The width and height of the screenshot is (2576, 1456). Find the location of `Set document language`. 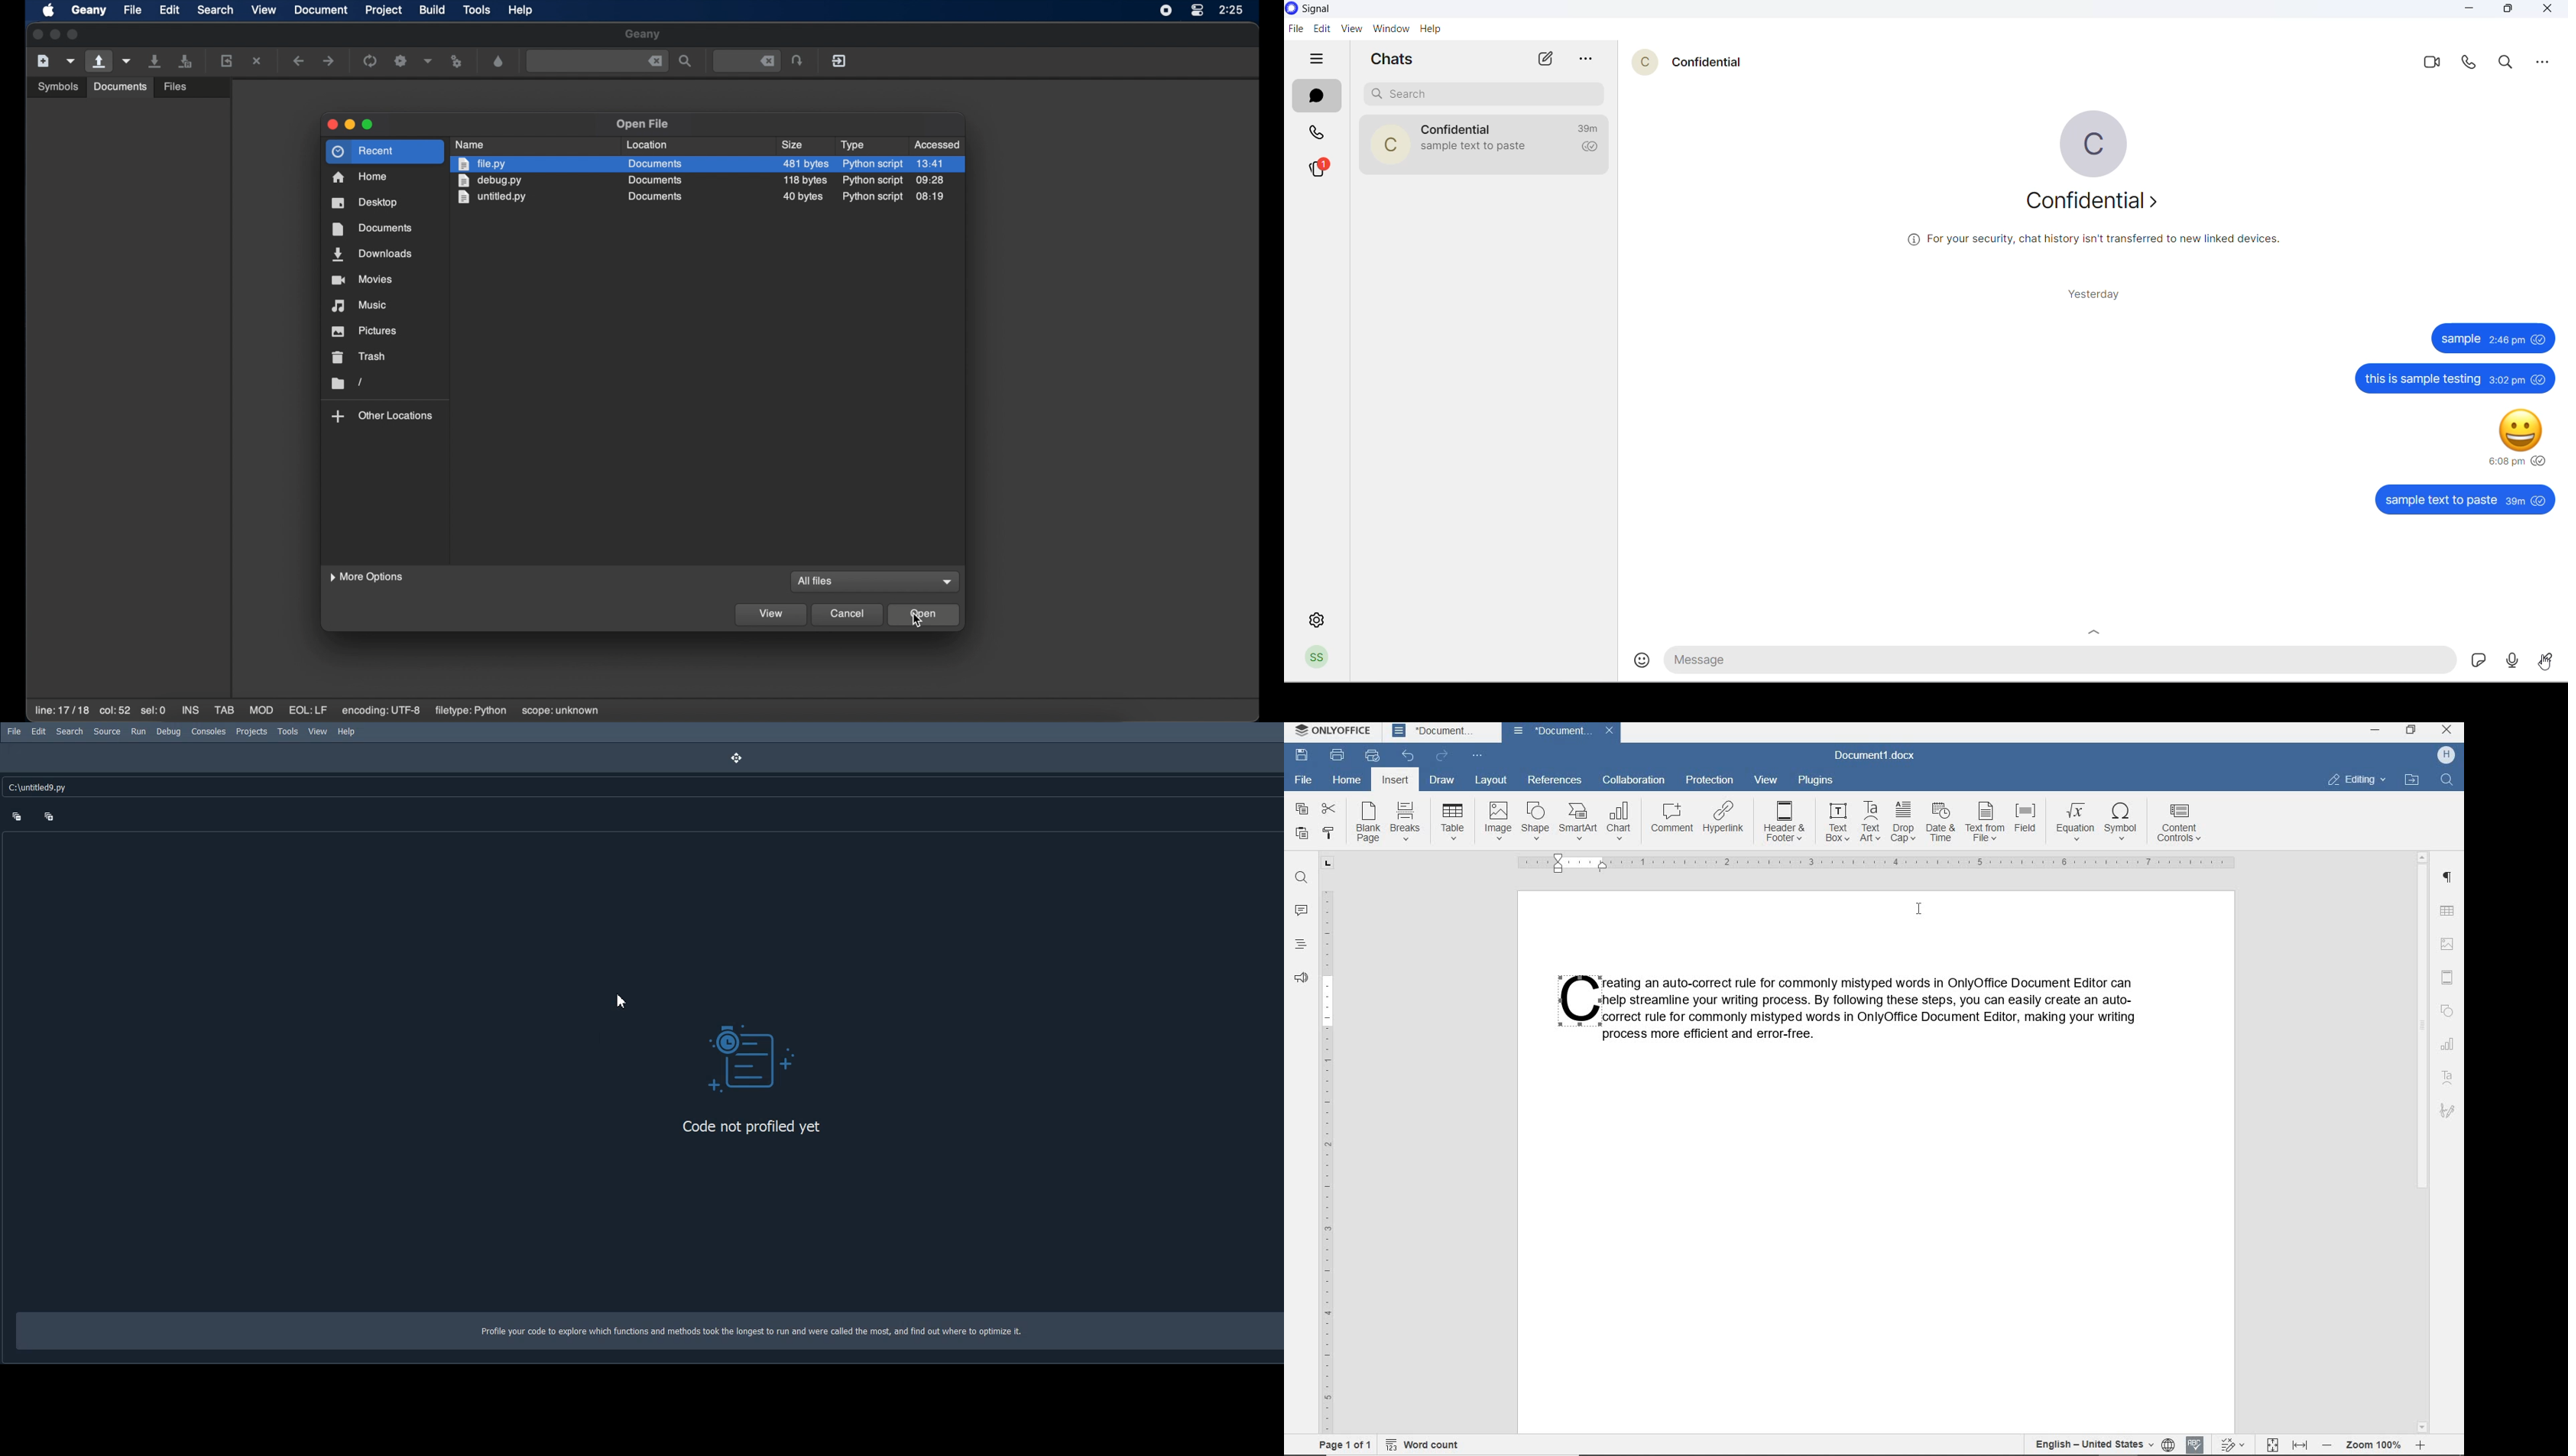

Set document language is located at coordinates (2170, 1443).